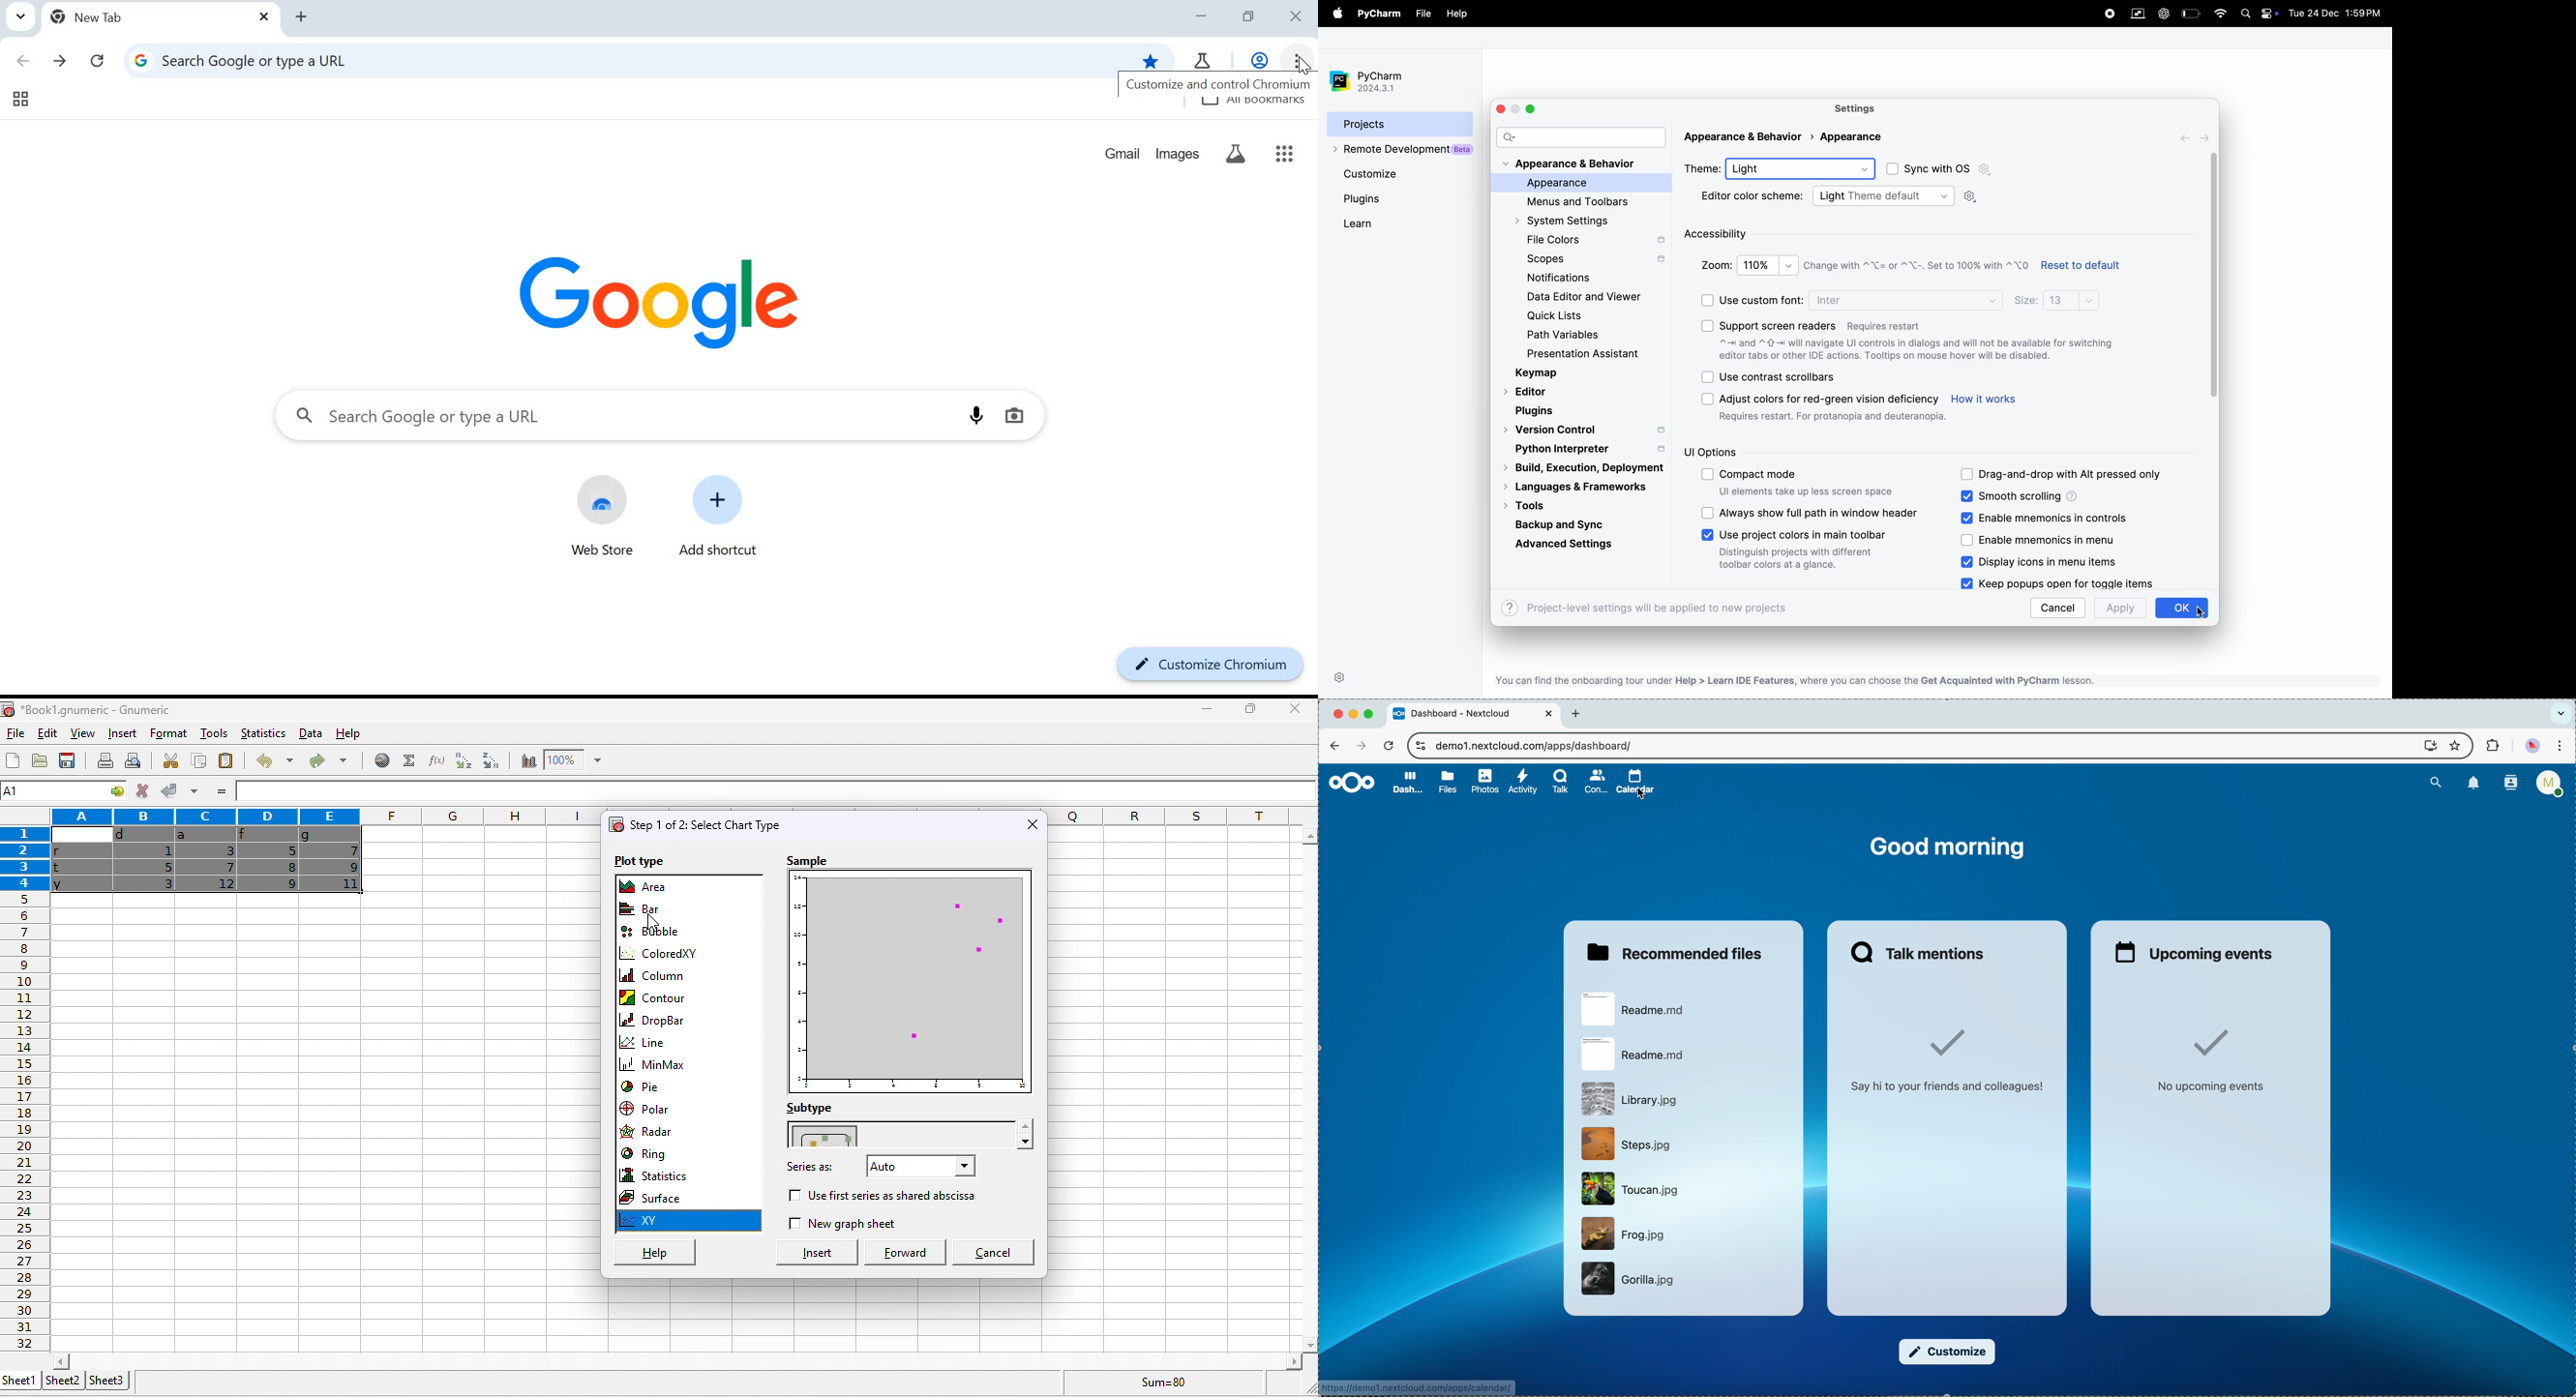 The width and height of the screenshot is (2576, 1400). Describe the element at coordinates (2257, 15) in the screenshot. I see `apple widgets` at that location.